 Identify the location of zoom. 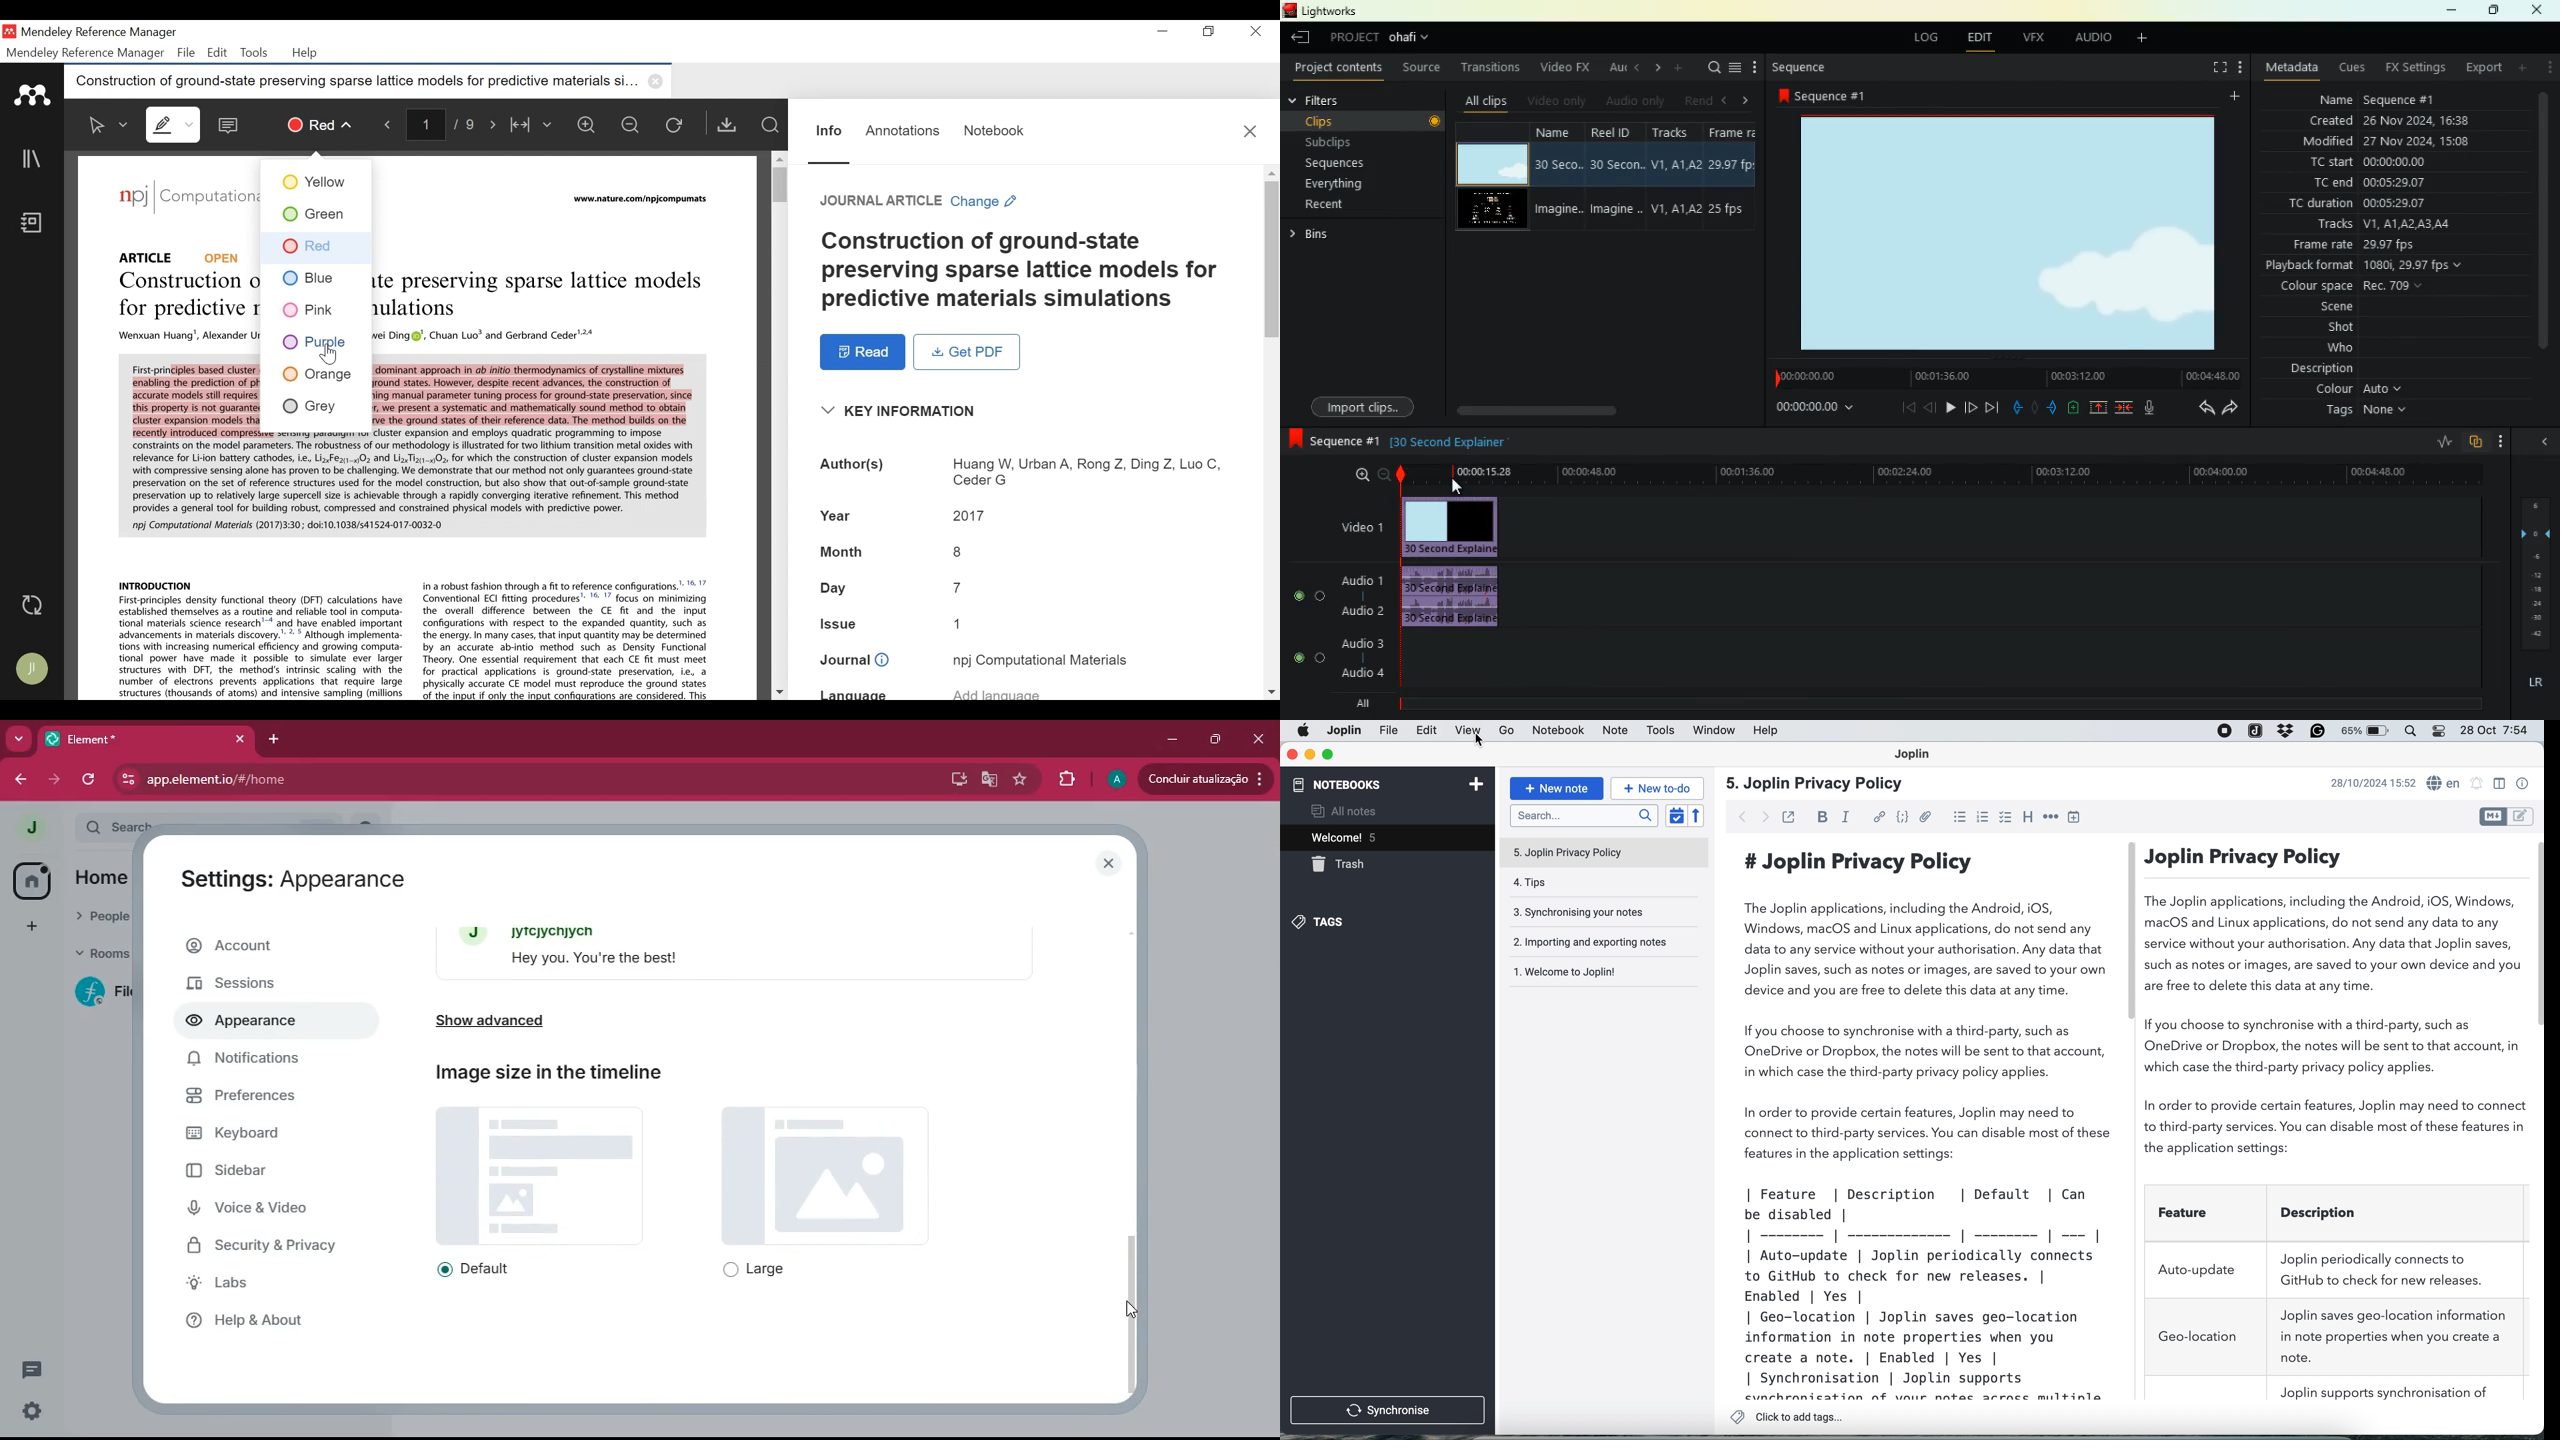
(1366, 474).